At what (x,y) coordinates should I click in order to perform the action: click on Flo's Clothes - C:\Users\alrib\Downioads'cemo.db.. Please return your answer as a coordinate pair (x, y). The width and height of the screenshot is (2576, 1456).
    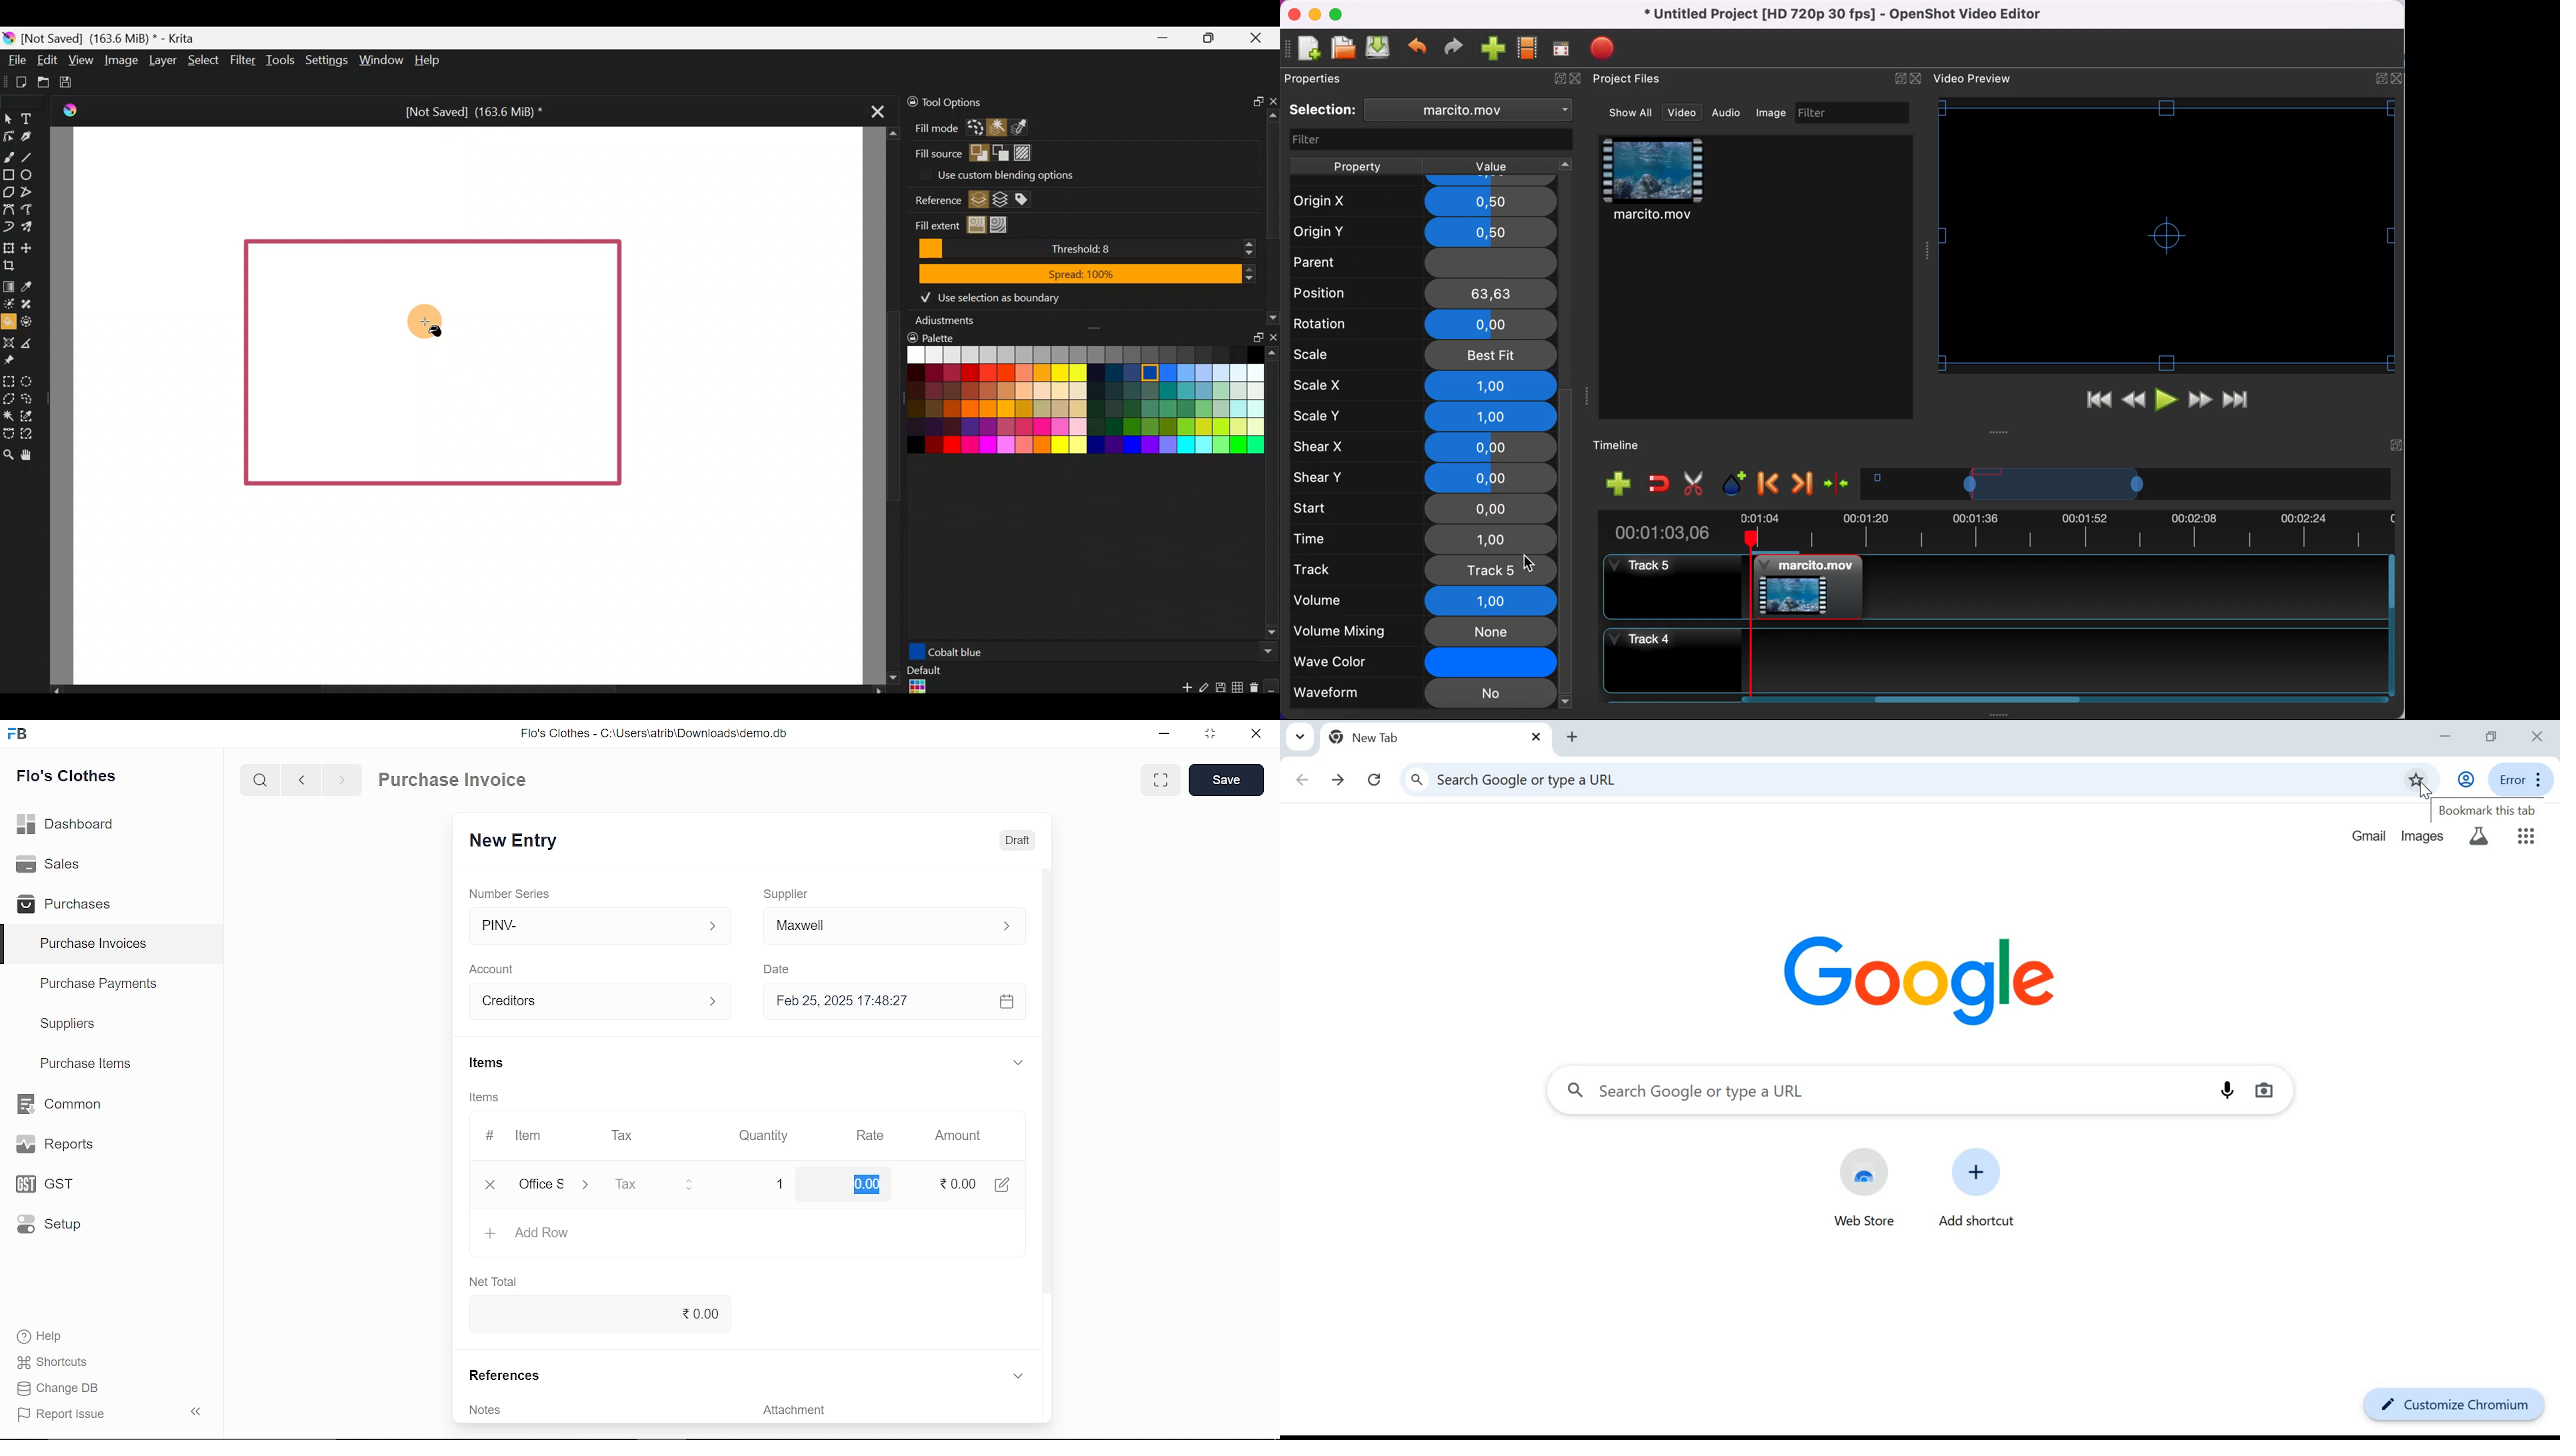
    Looking at the image, I should click on (653, 737).